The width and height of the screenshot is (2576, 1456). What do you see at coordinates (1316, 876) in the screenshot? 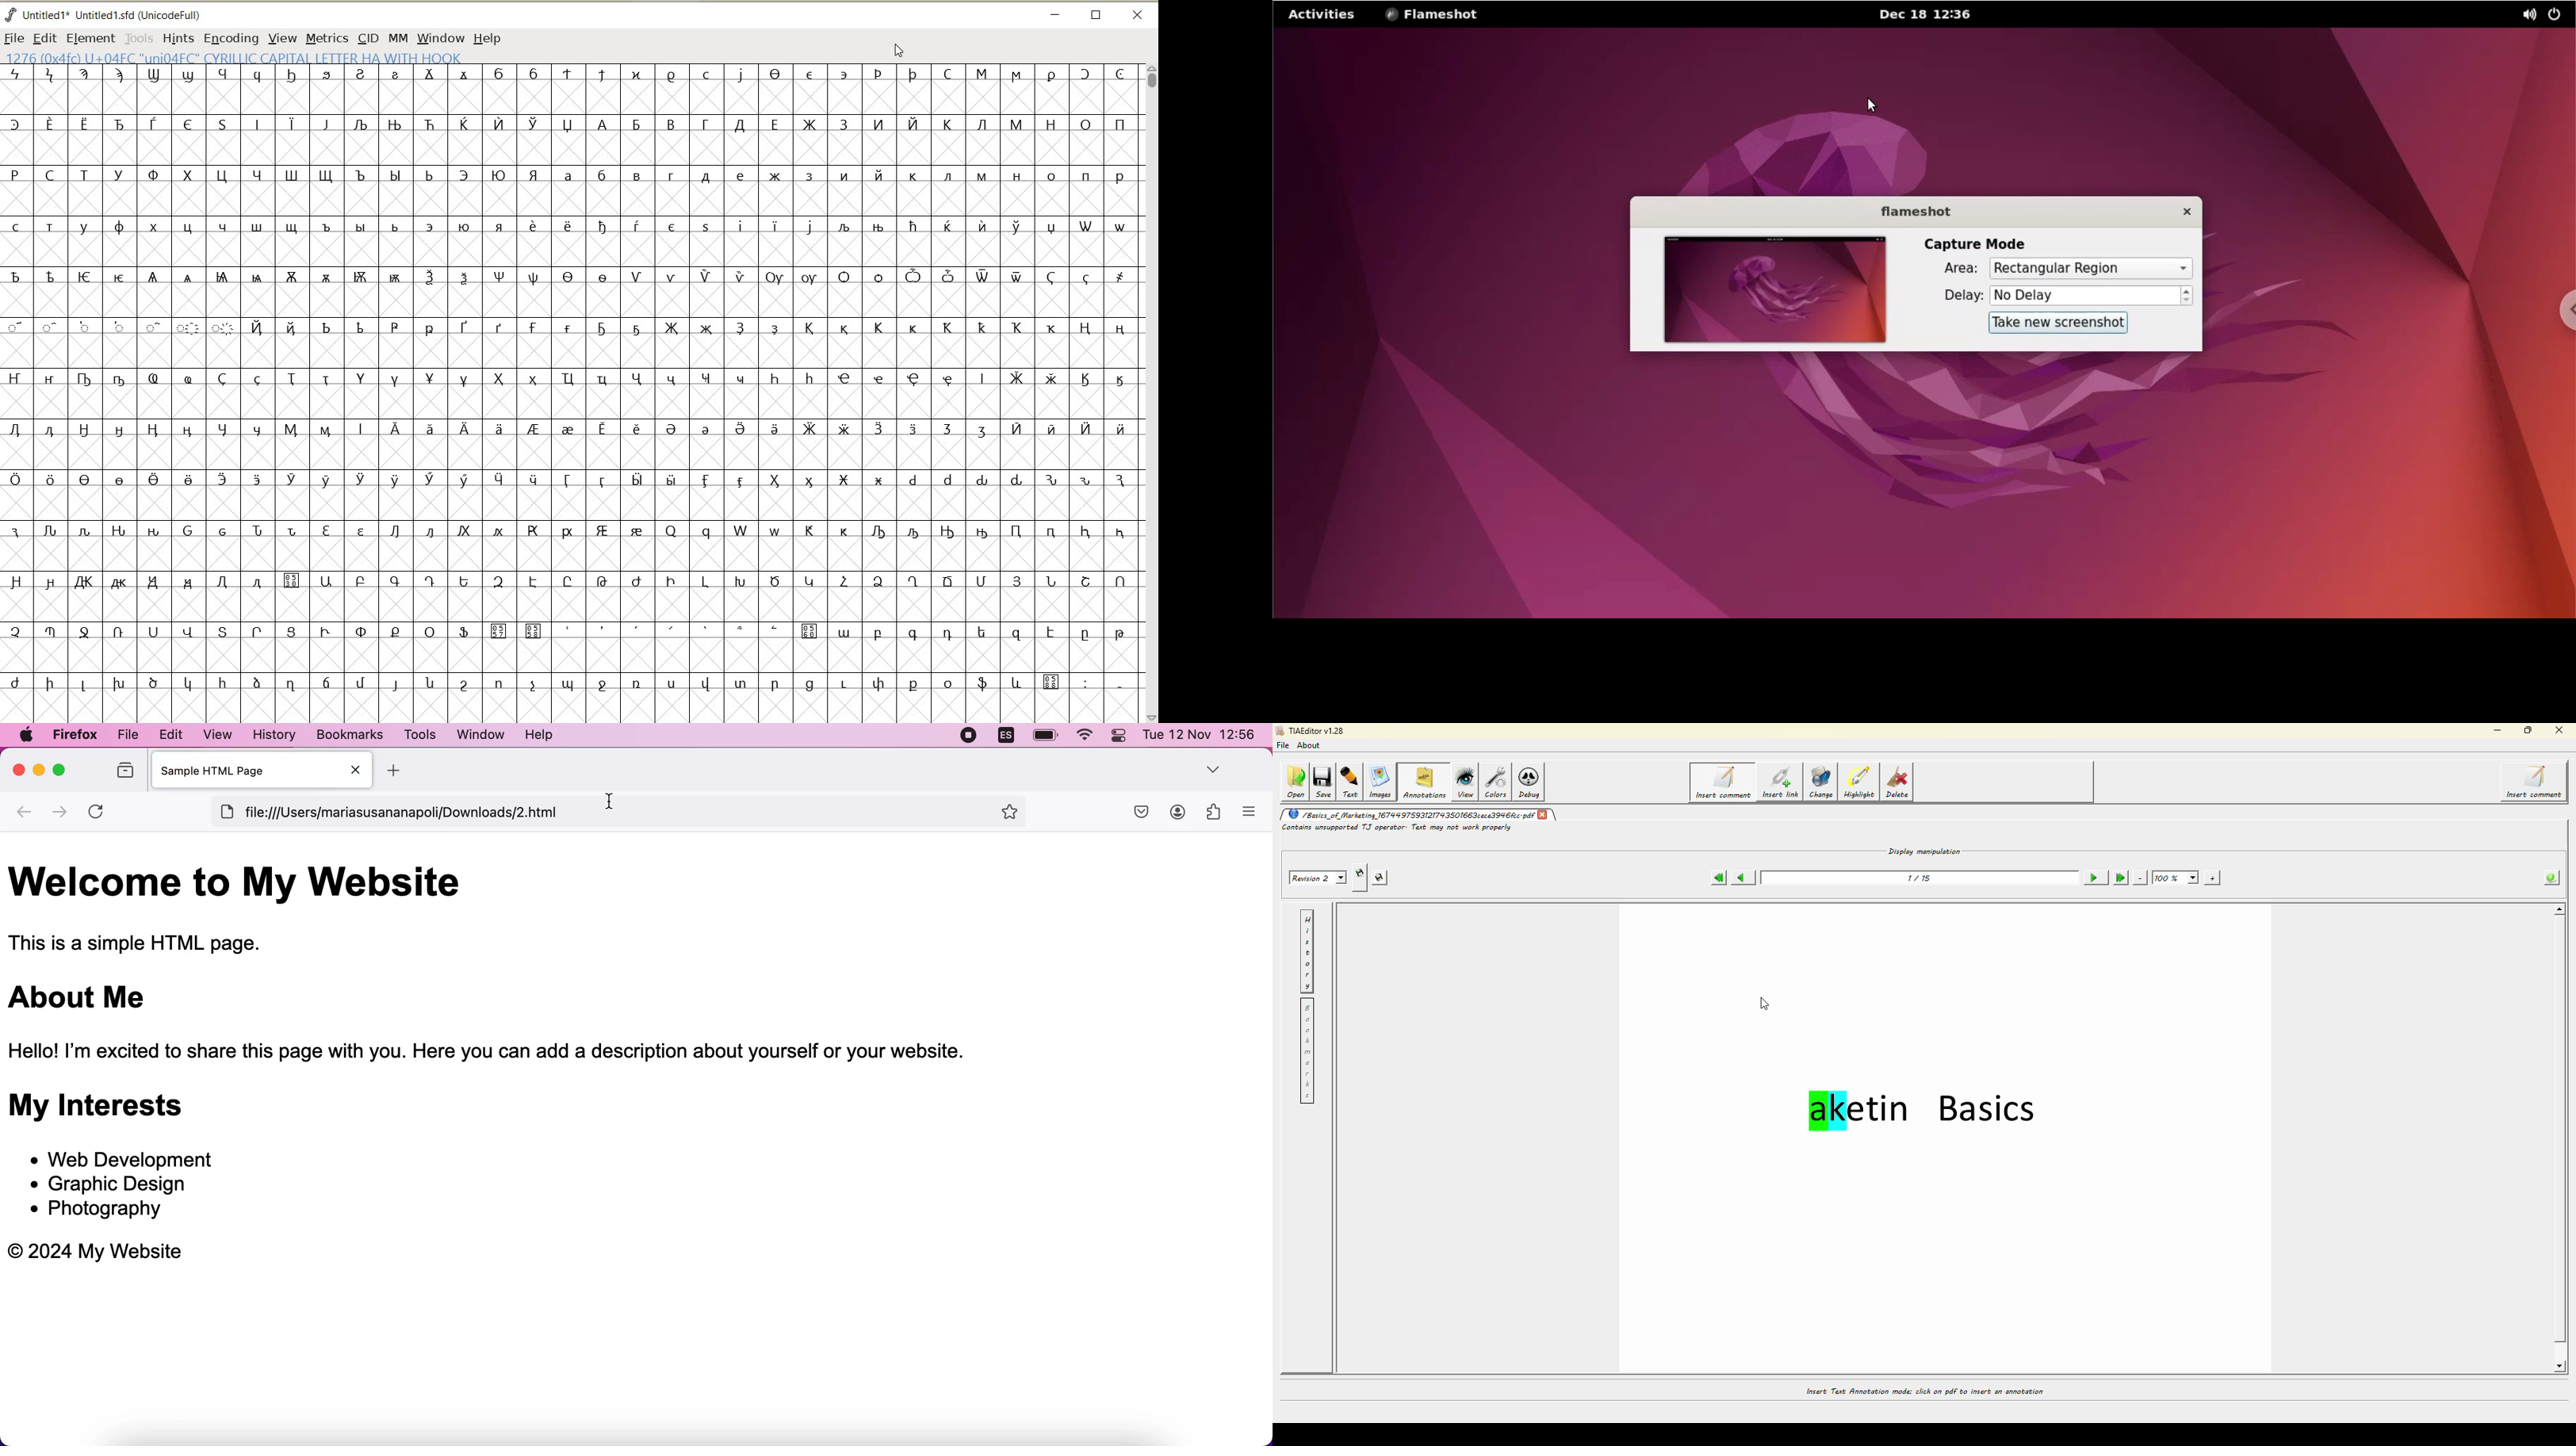
I see `Revision 2` at bounding box center [1316, 876].